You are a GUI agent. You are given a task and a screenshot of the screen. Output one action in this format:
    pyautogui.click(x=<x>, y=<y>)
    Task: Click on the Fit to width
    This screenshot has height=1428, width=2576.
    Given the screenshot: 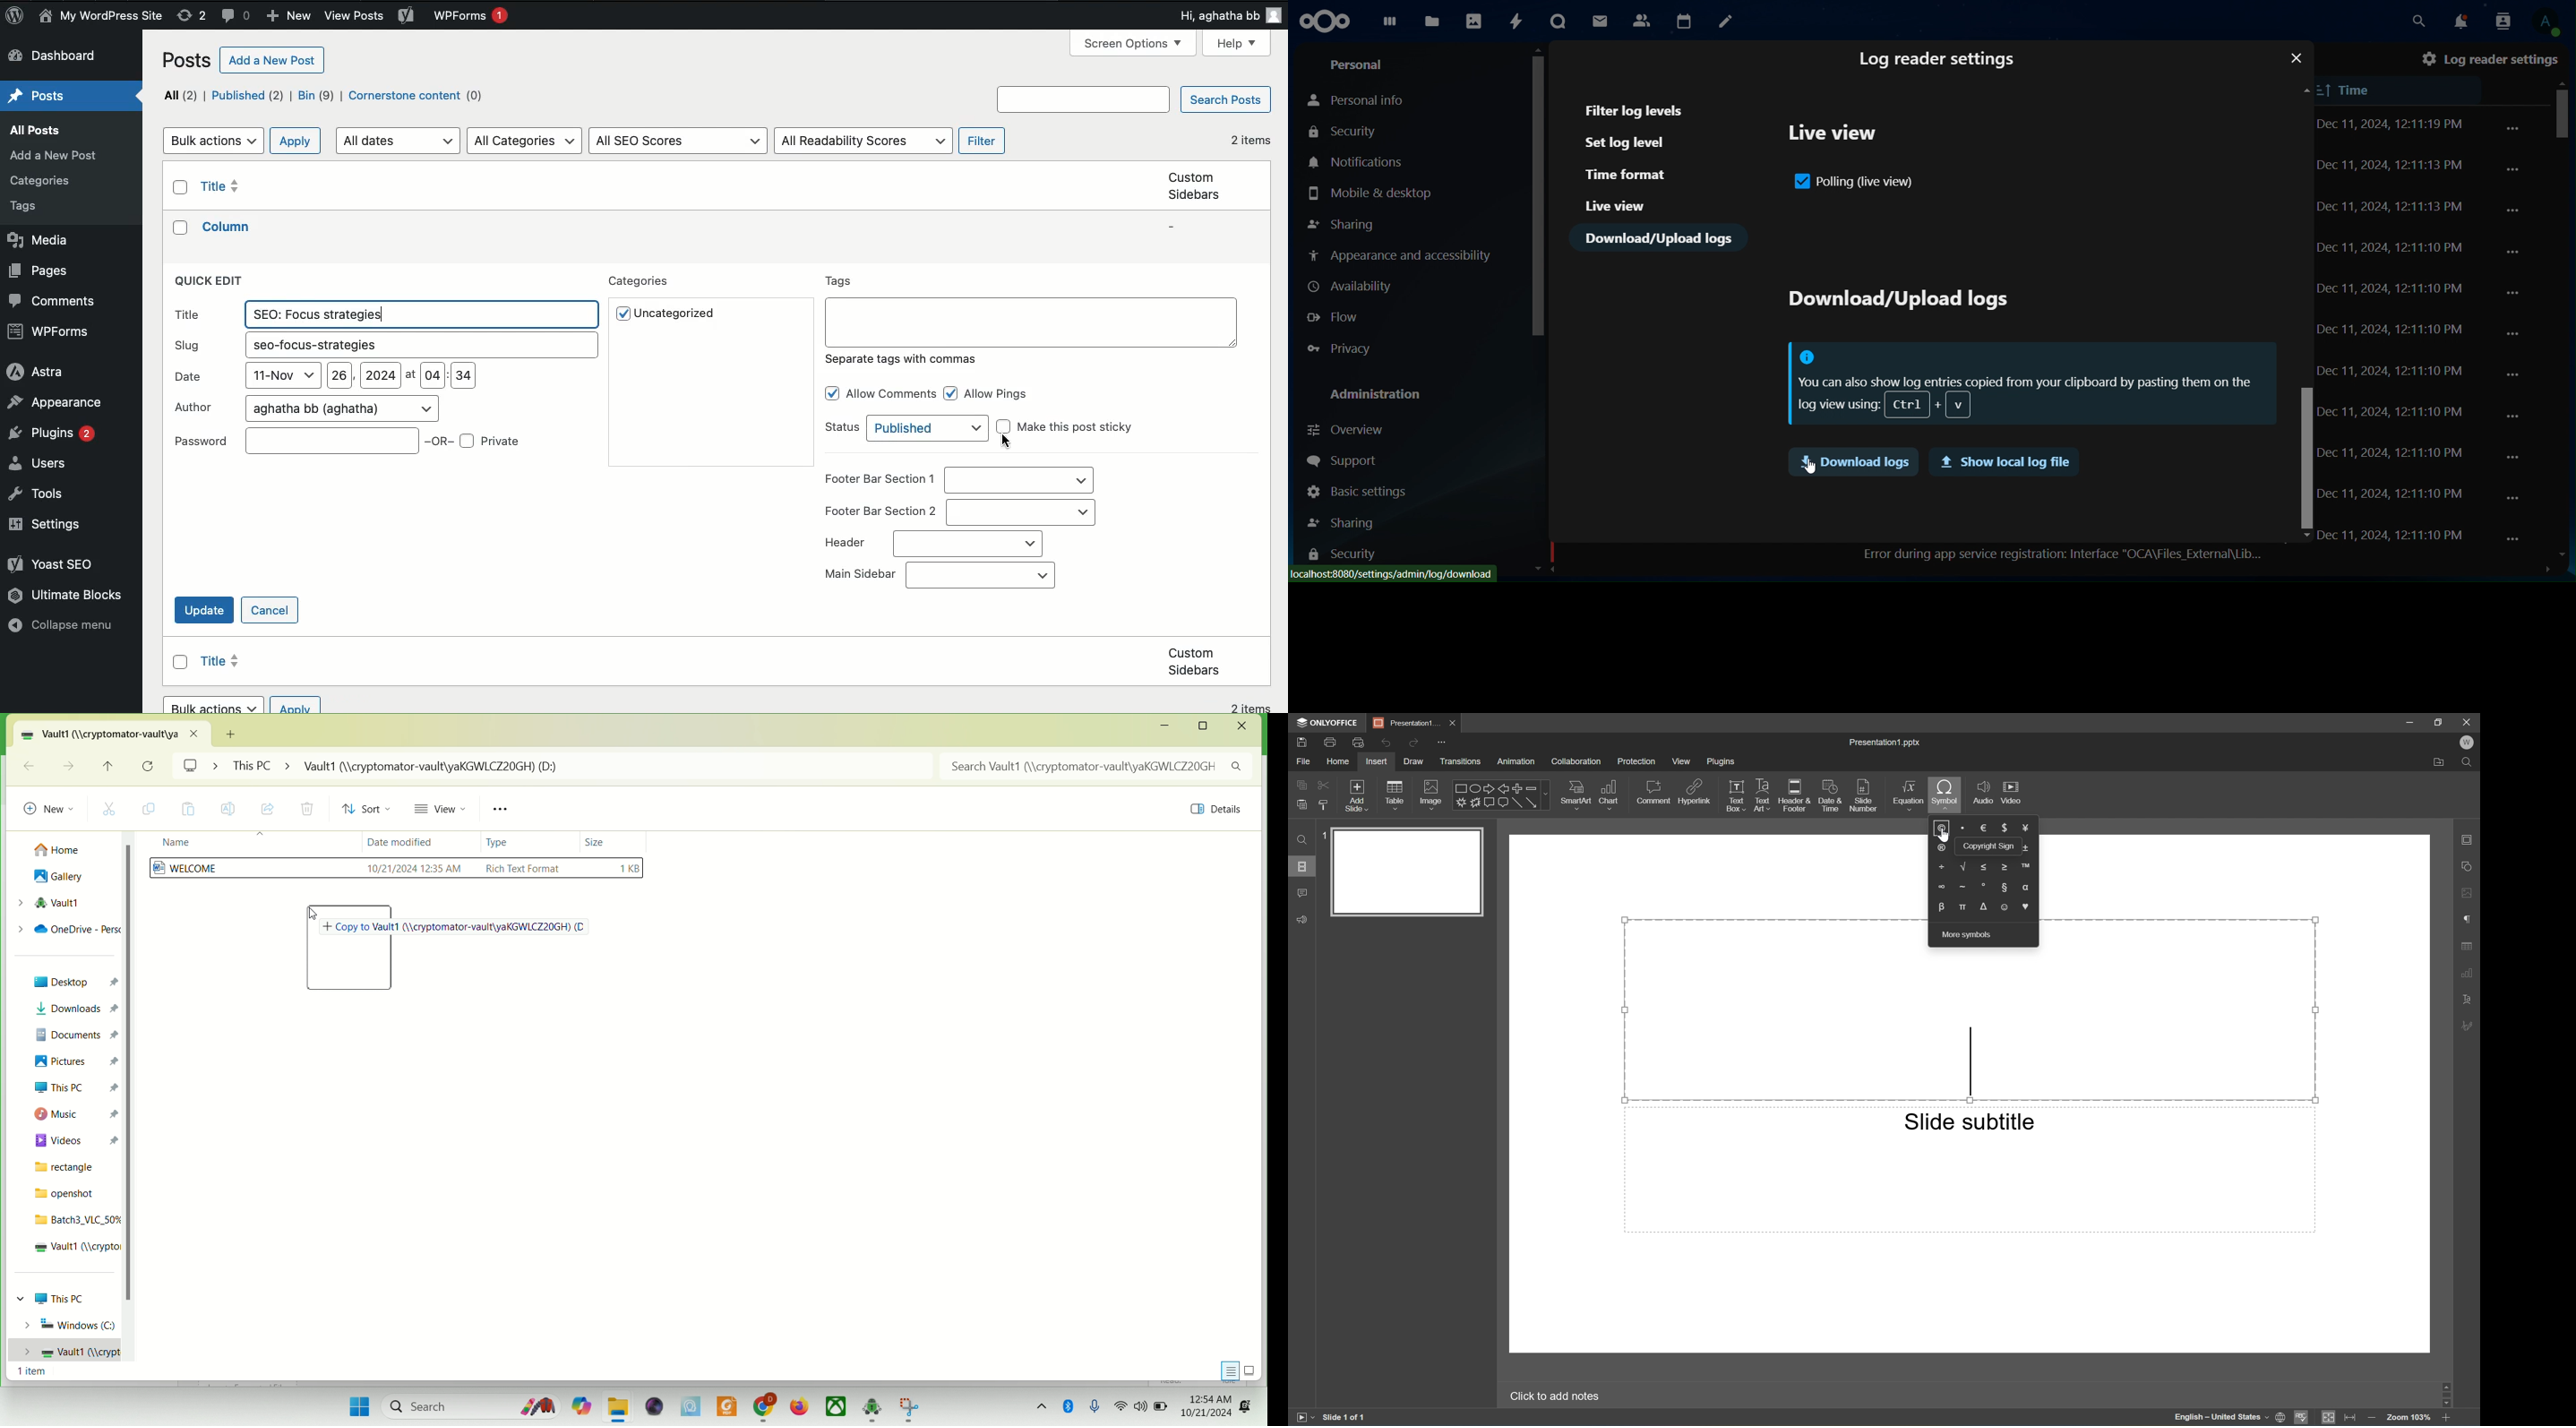 What is the action you would take?
    pyautogui.click(x=2352, y=1416)
    